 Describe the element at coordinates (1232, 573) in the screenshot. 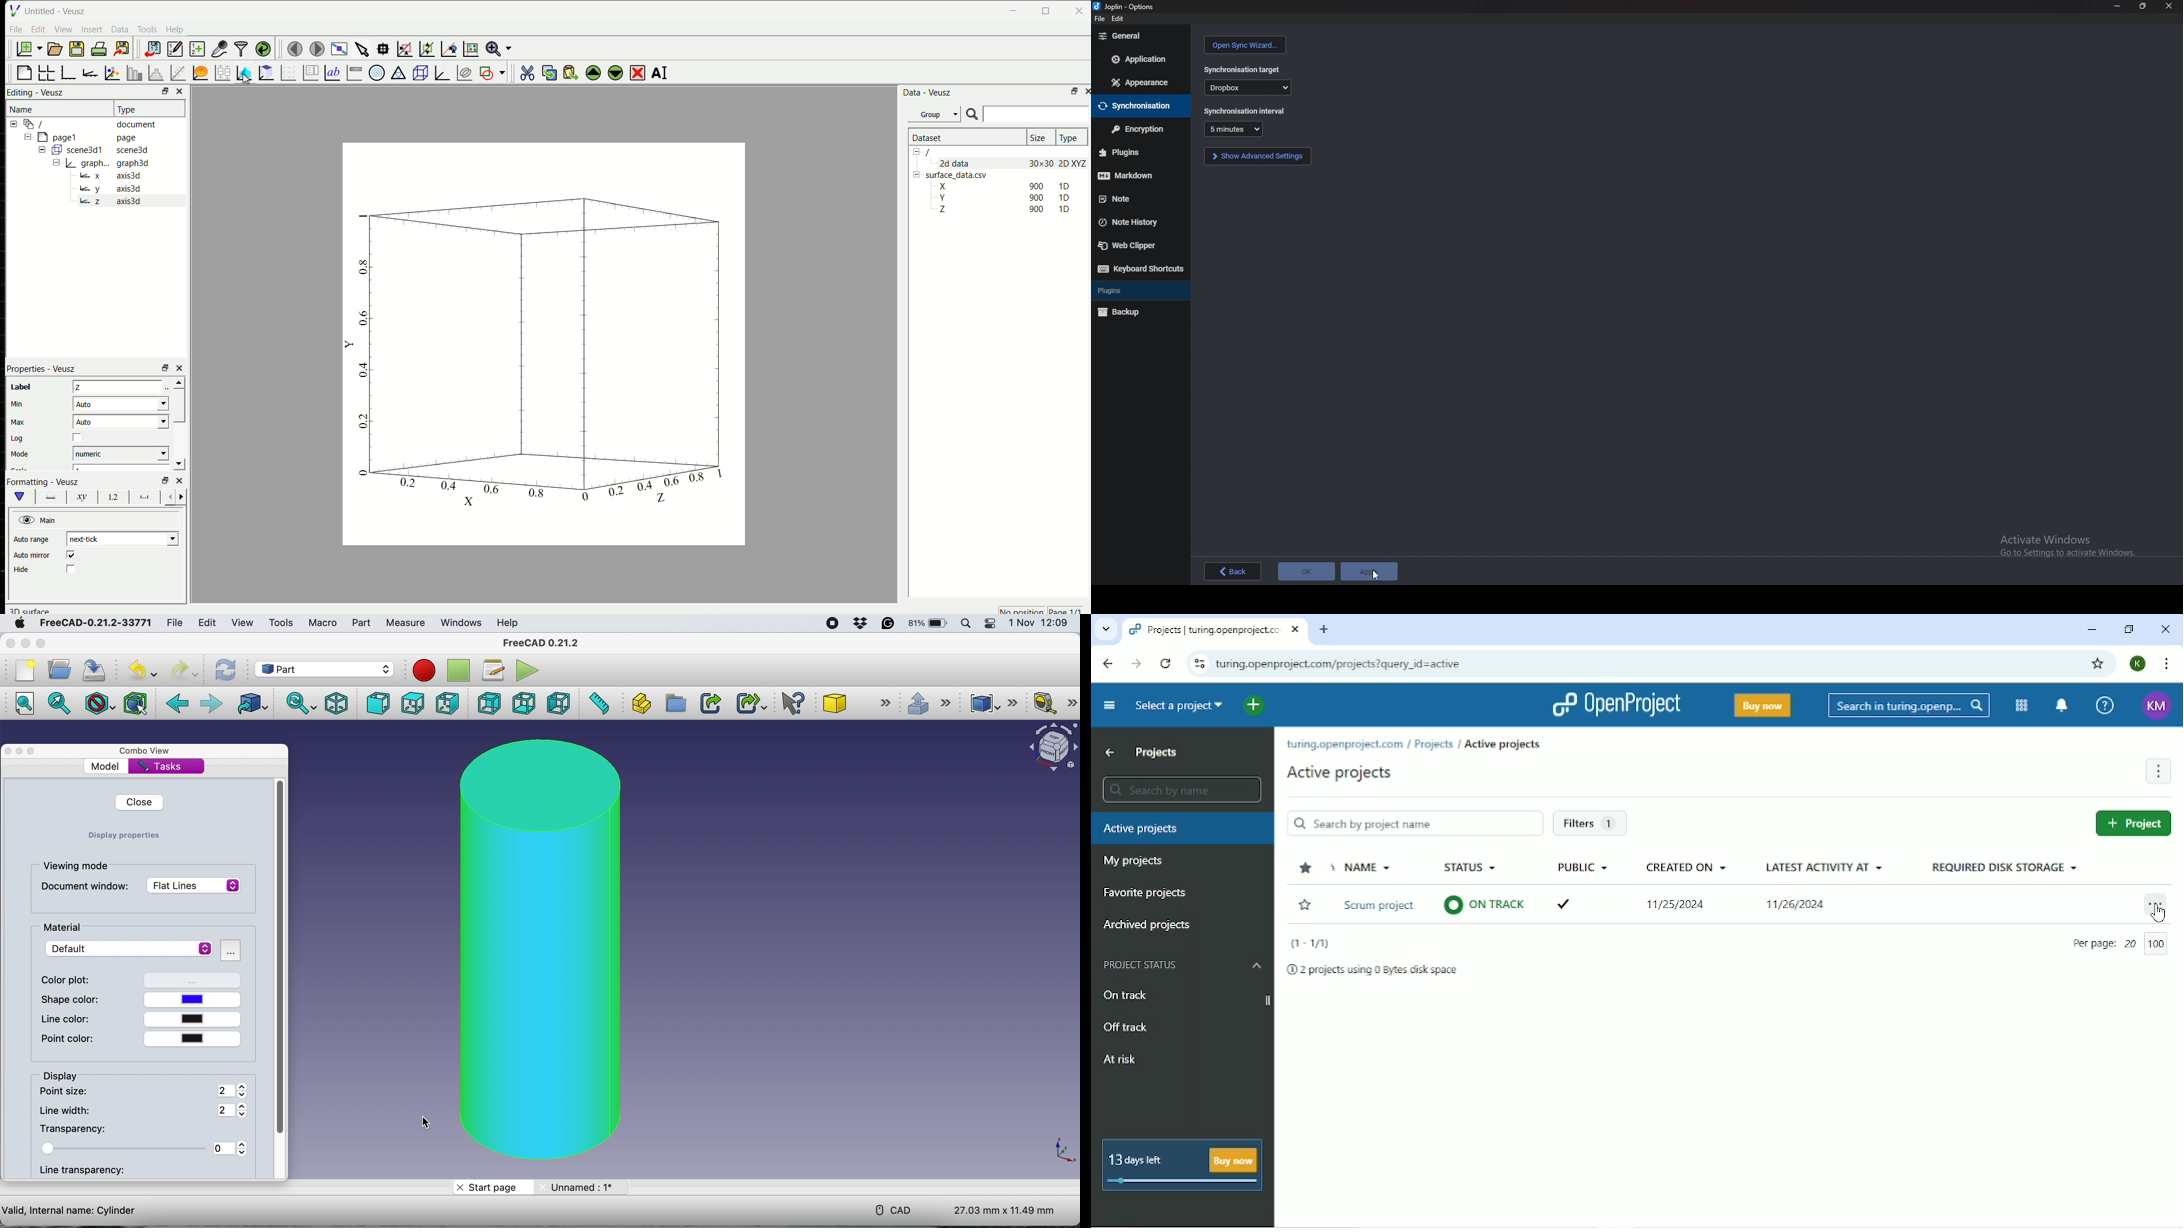

I see `back` at that location.